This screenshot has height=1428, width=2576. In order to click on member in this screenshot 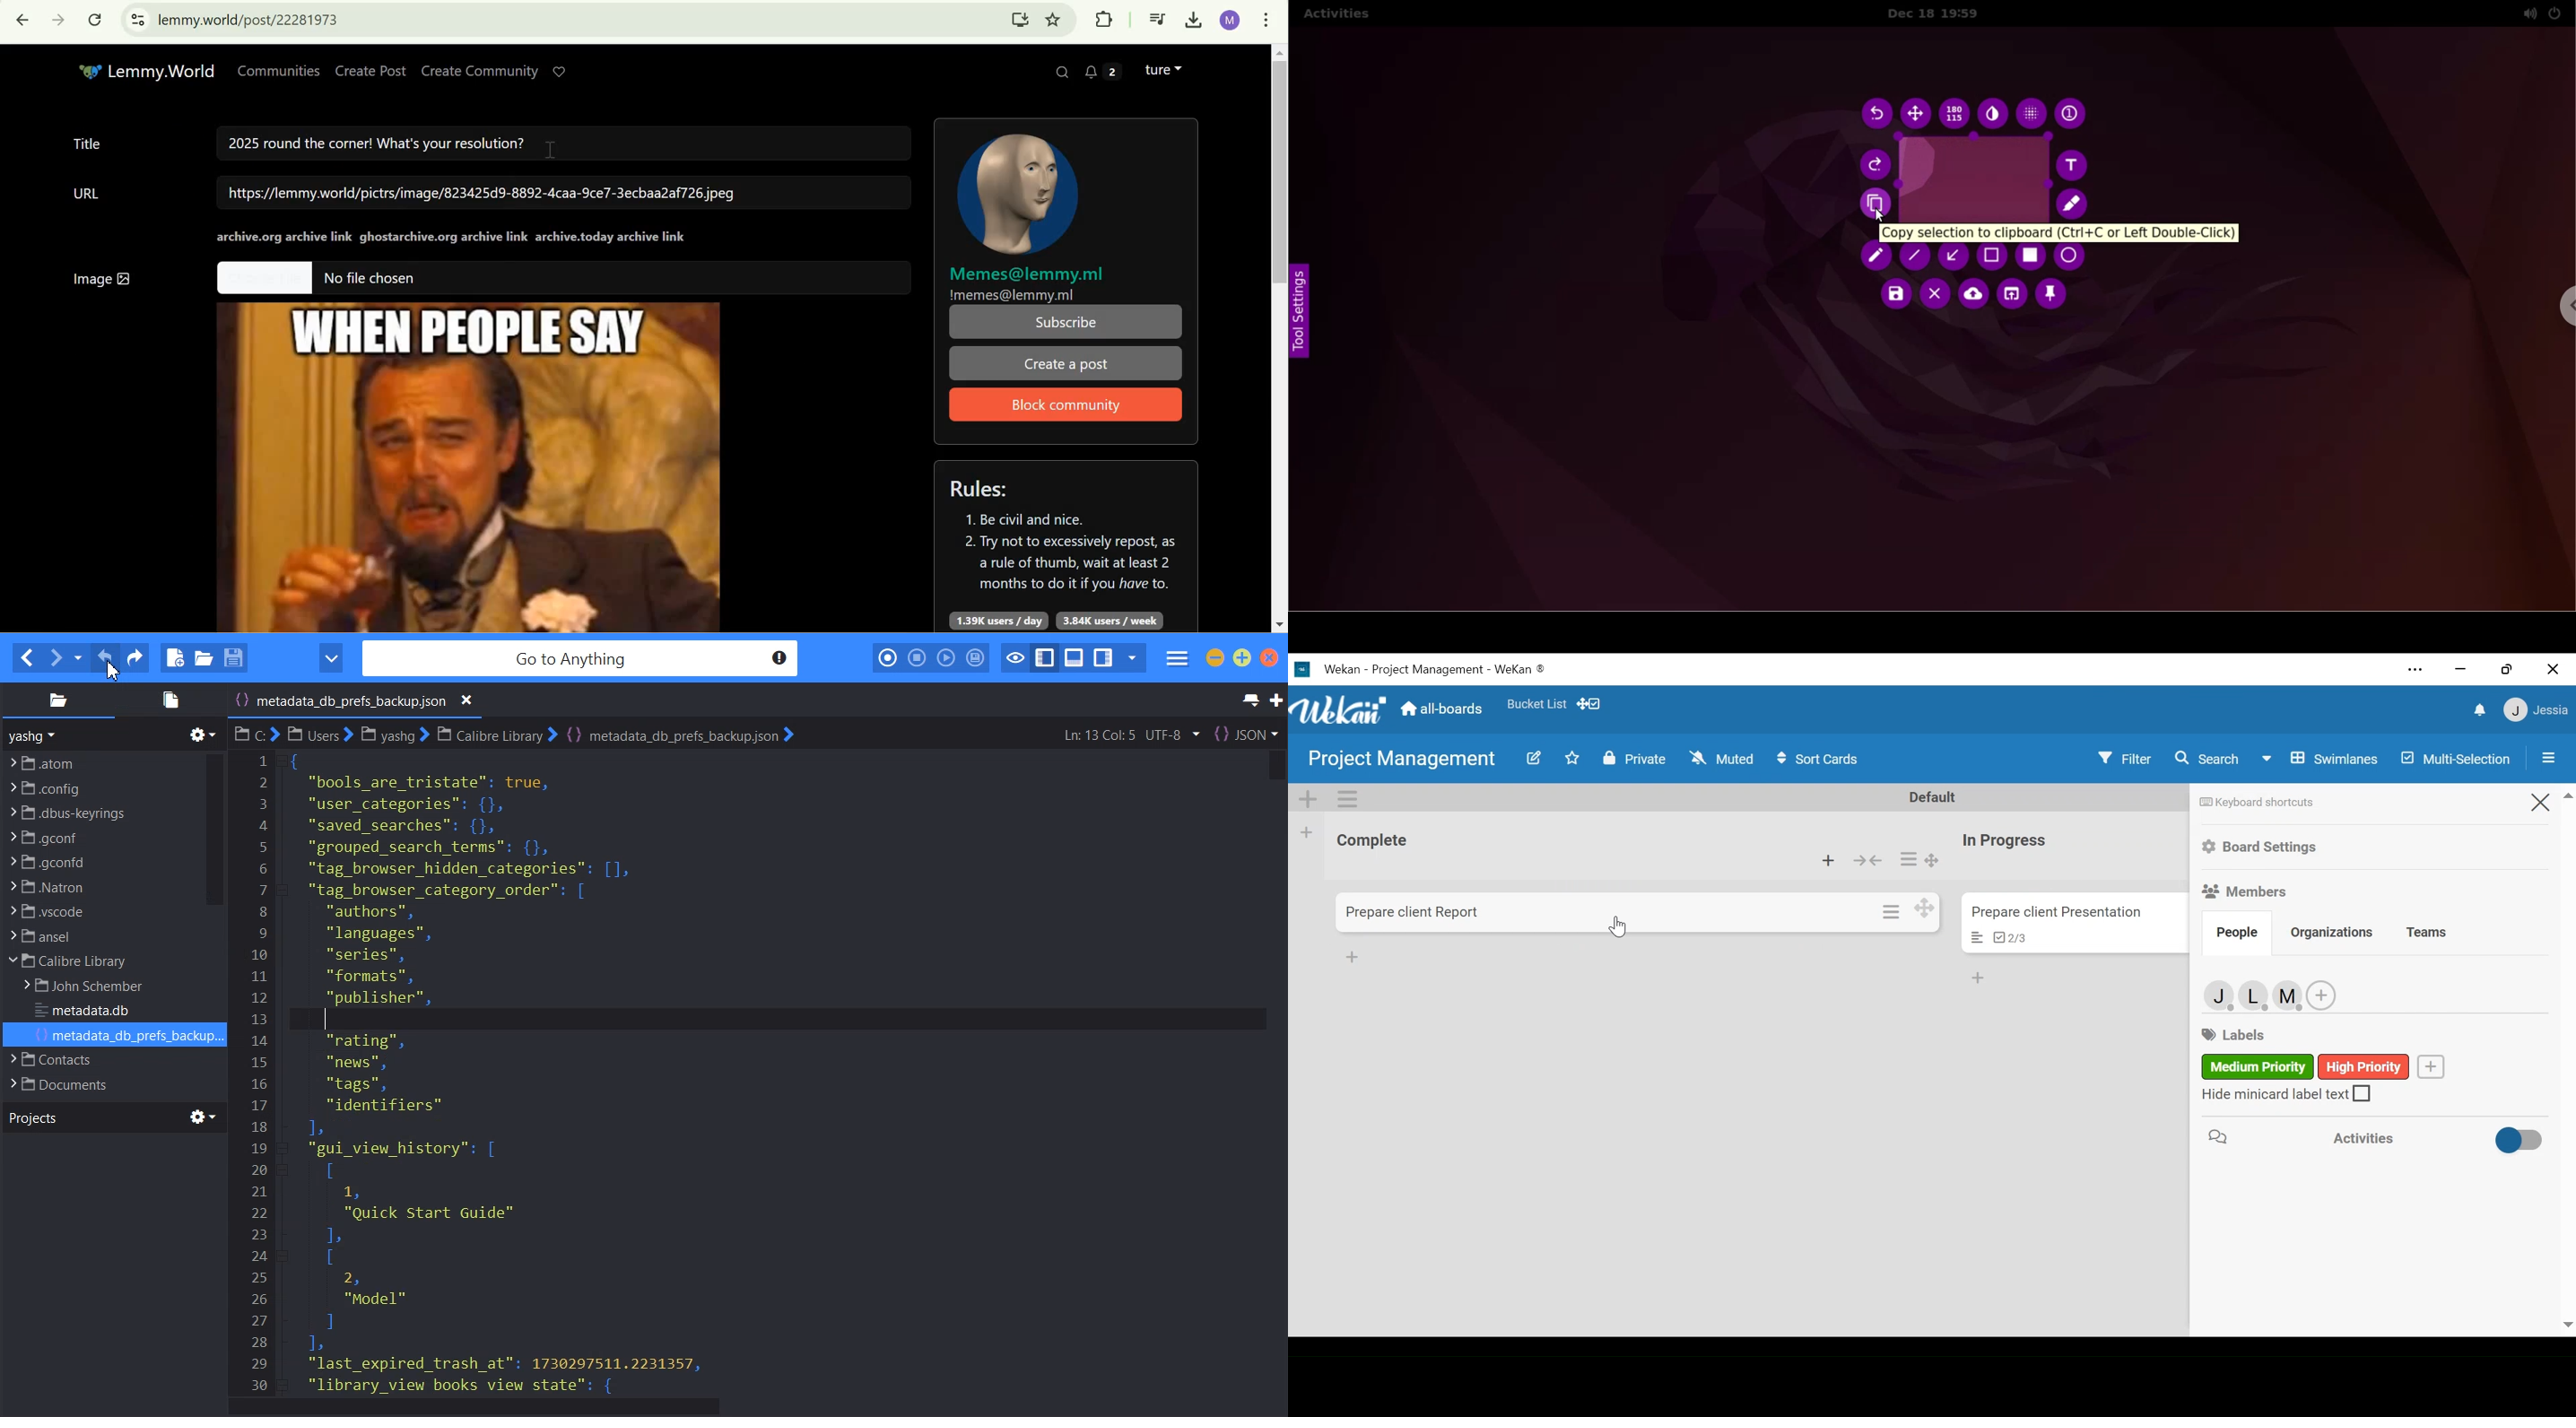, I will do `click(2257, 995)`.